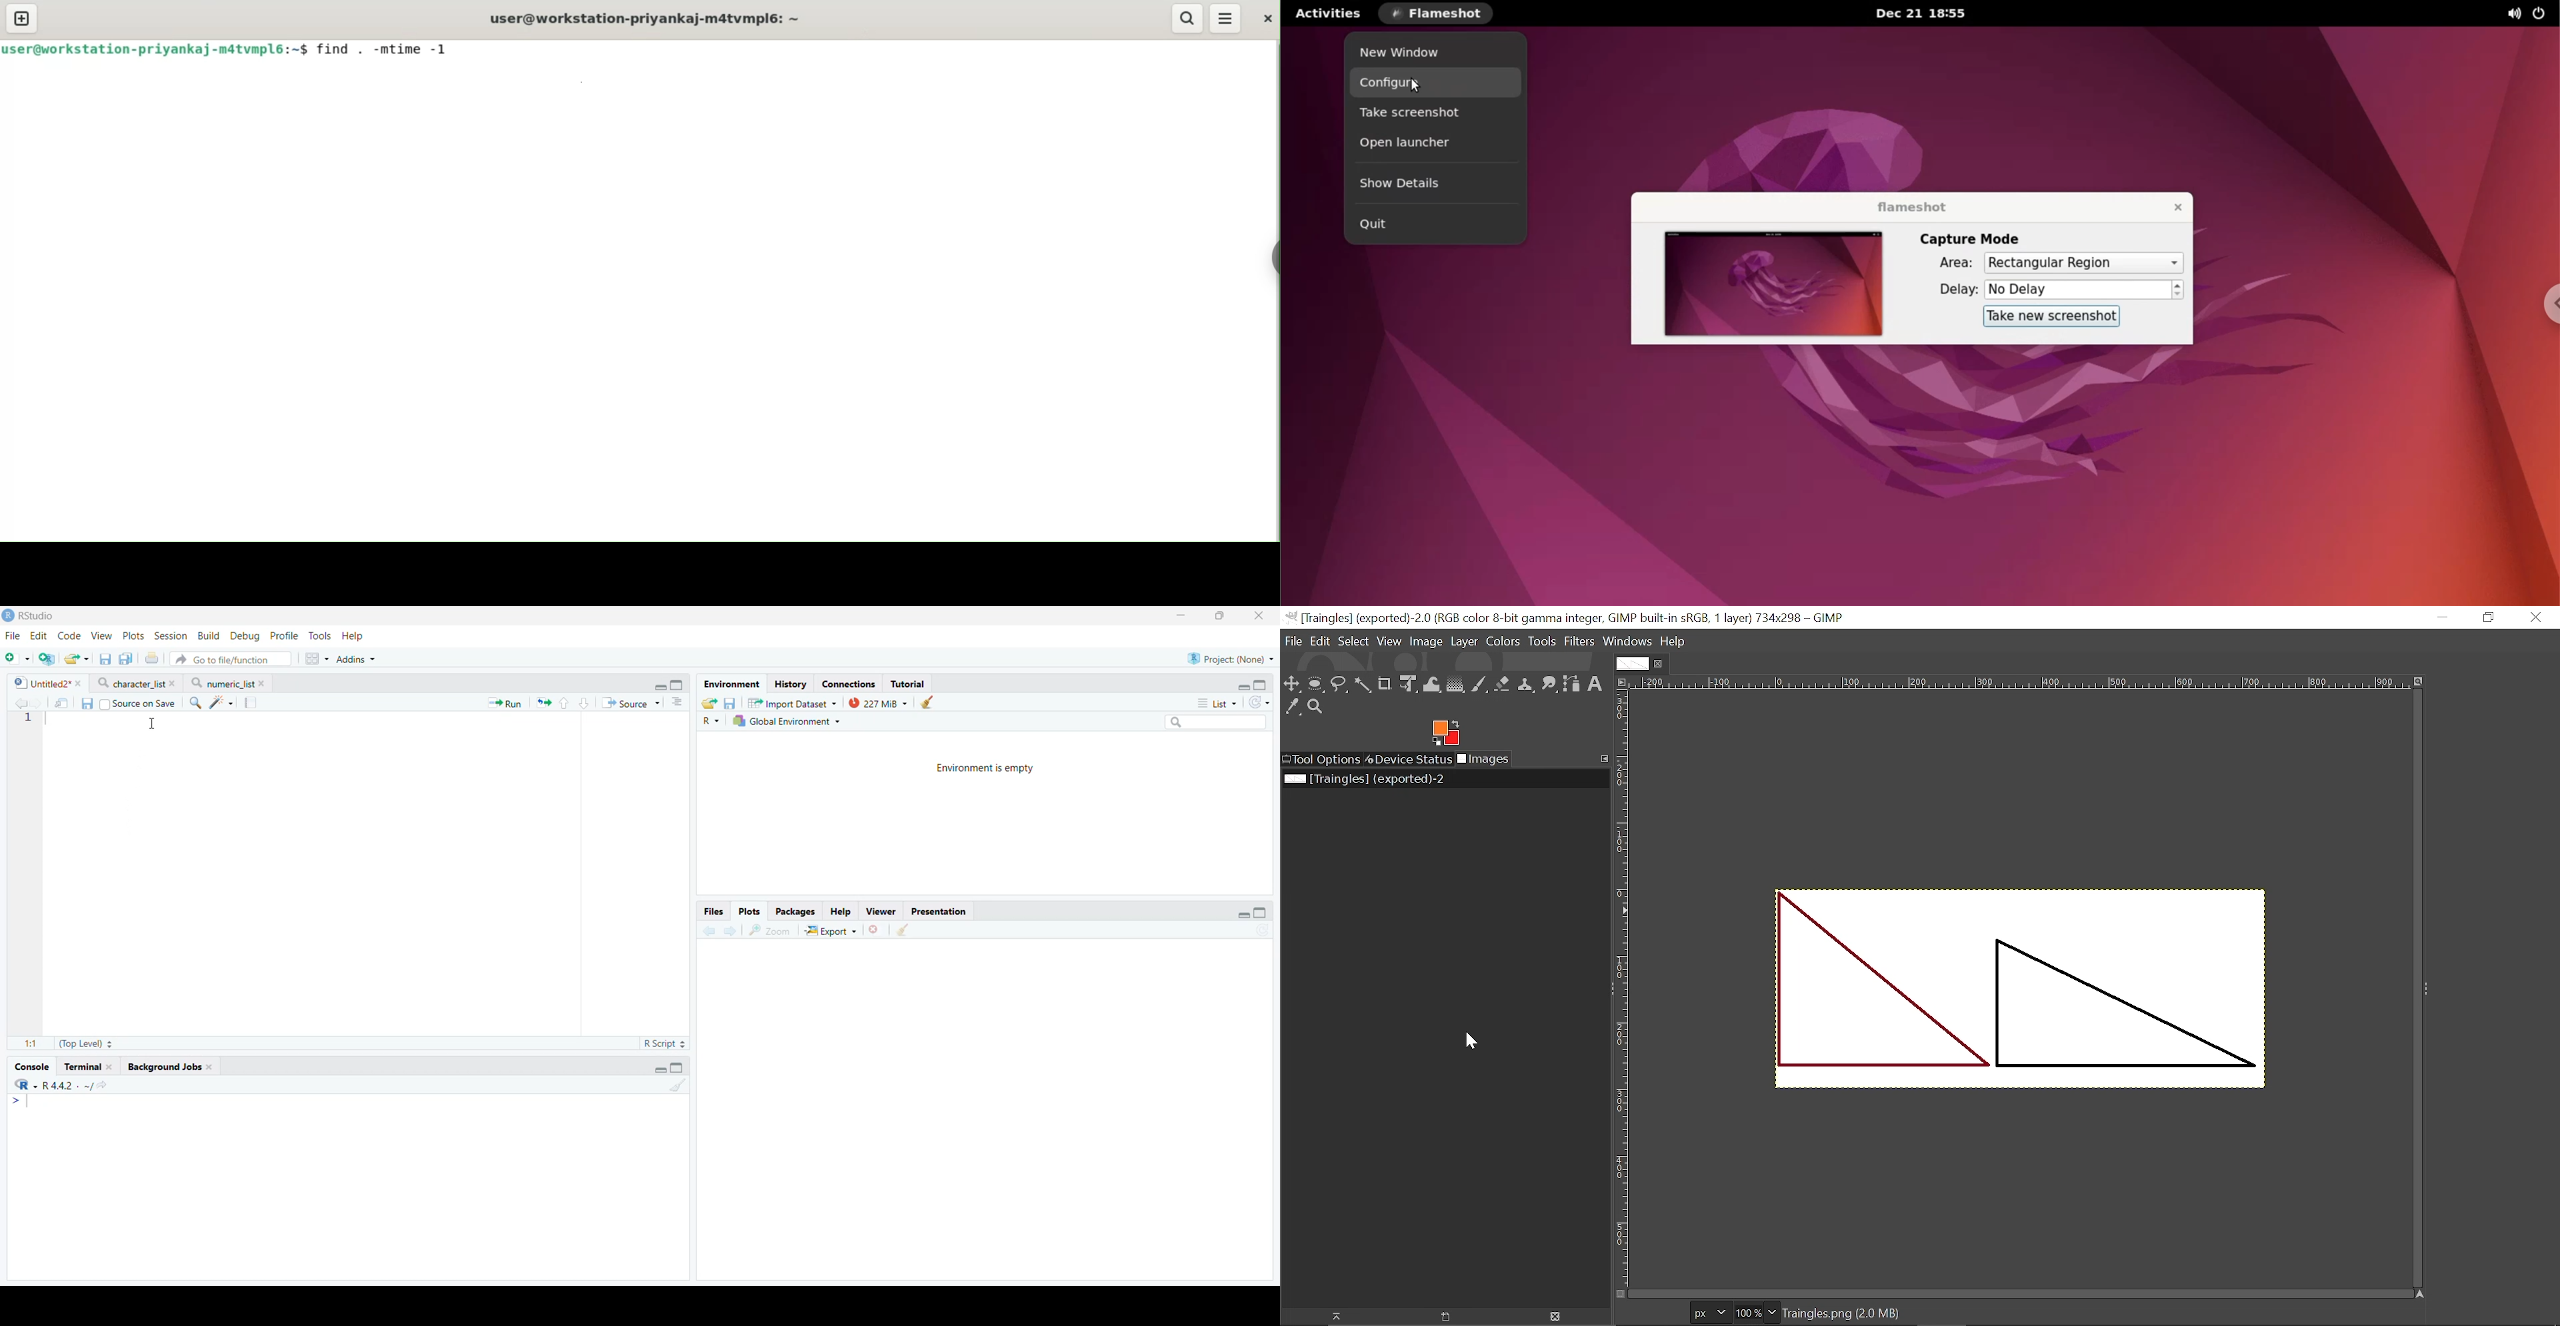 The width and height of the screenshot is (2576, 1344). What do you see at coordinates (1243, 913) in the screenshot?
I see `Hide` at bounding box center [1243, 913].